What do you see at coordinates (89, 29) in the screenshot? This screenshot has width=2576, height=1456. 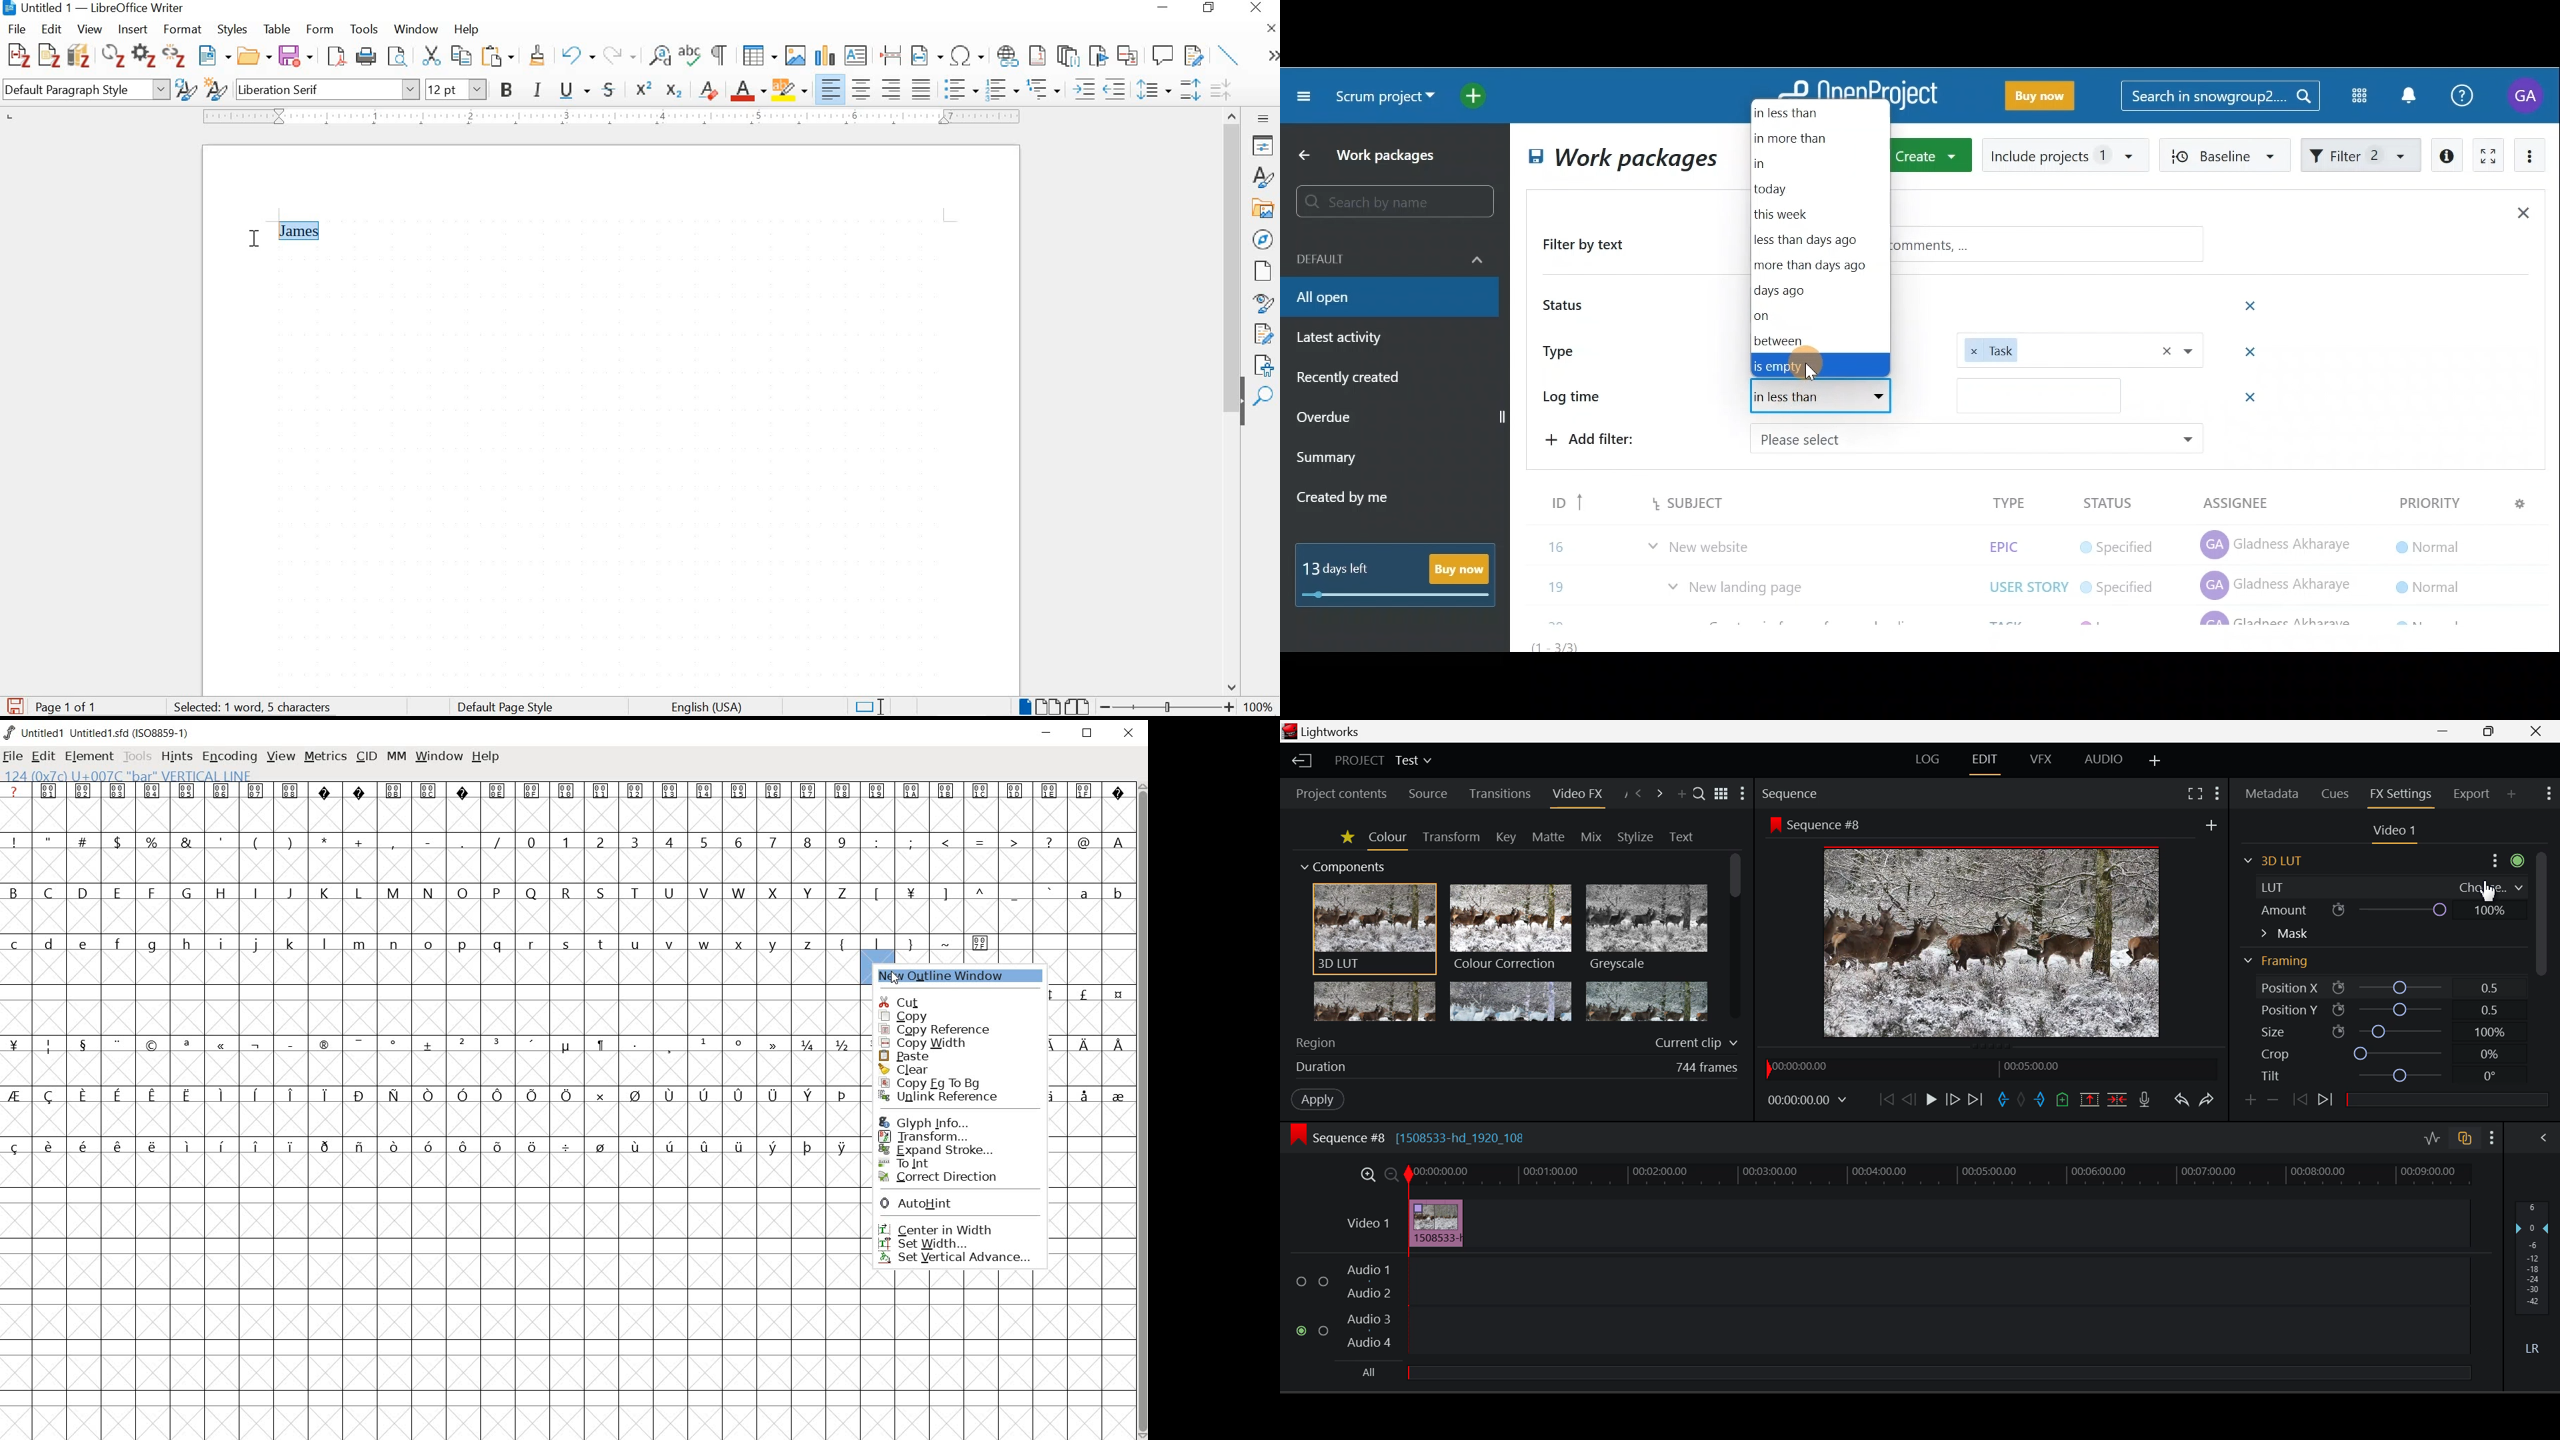 I see `view` at bounding box center [89, 29].